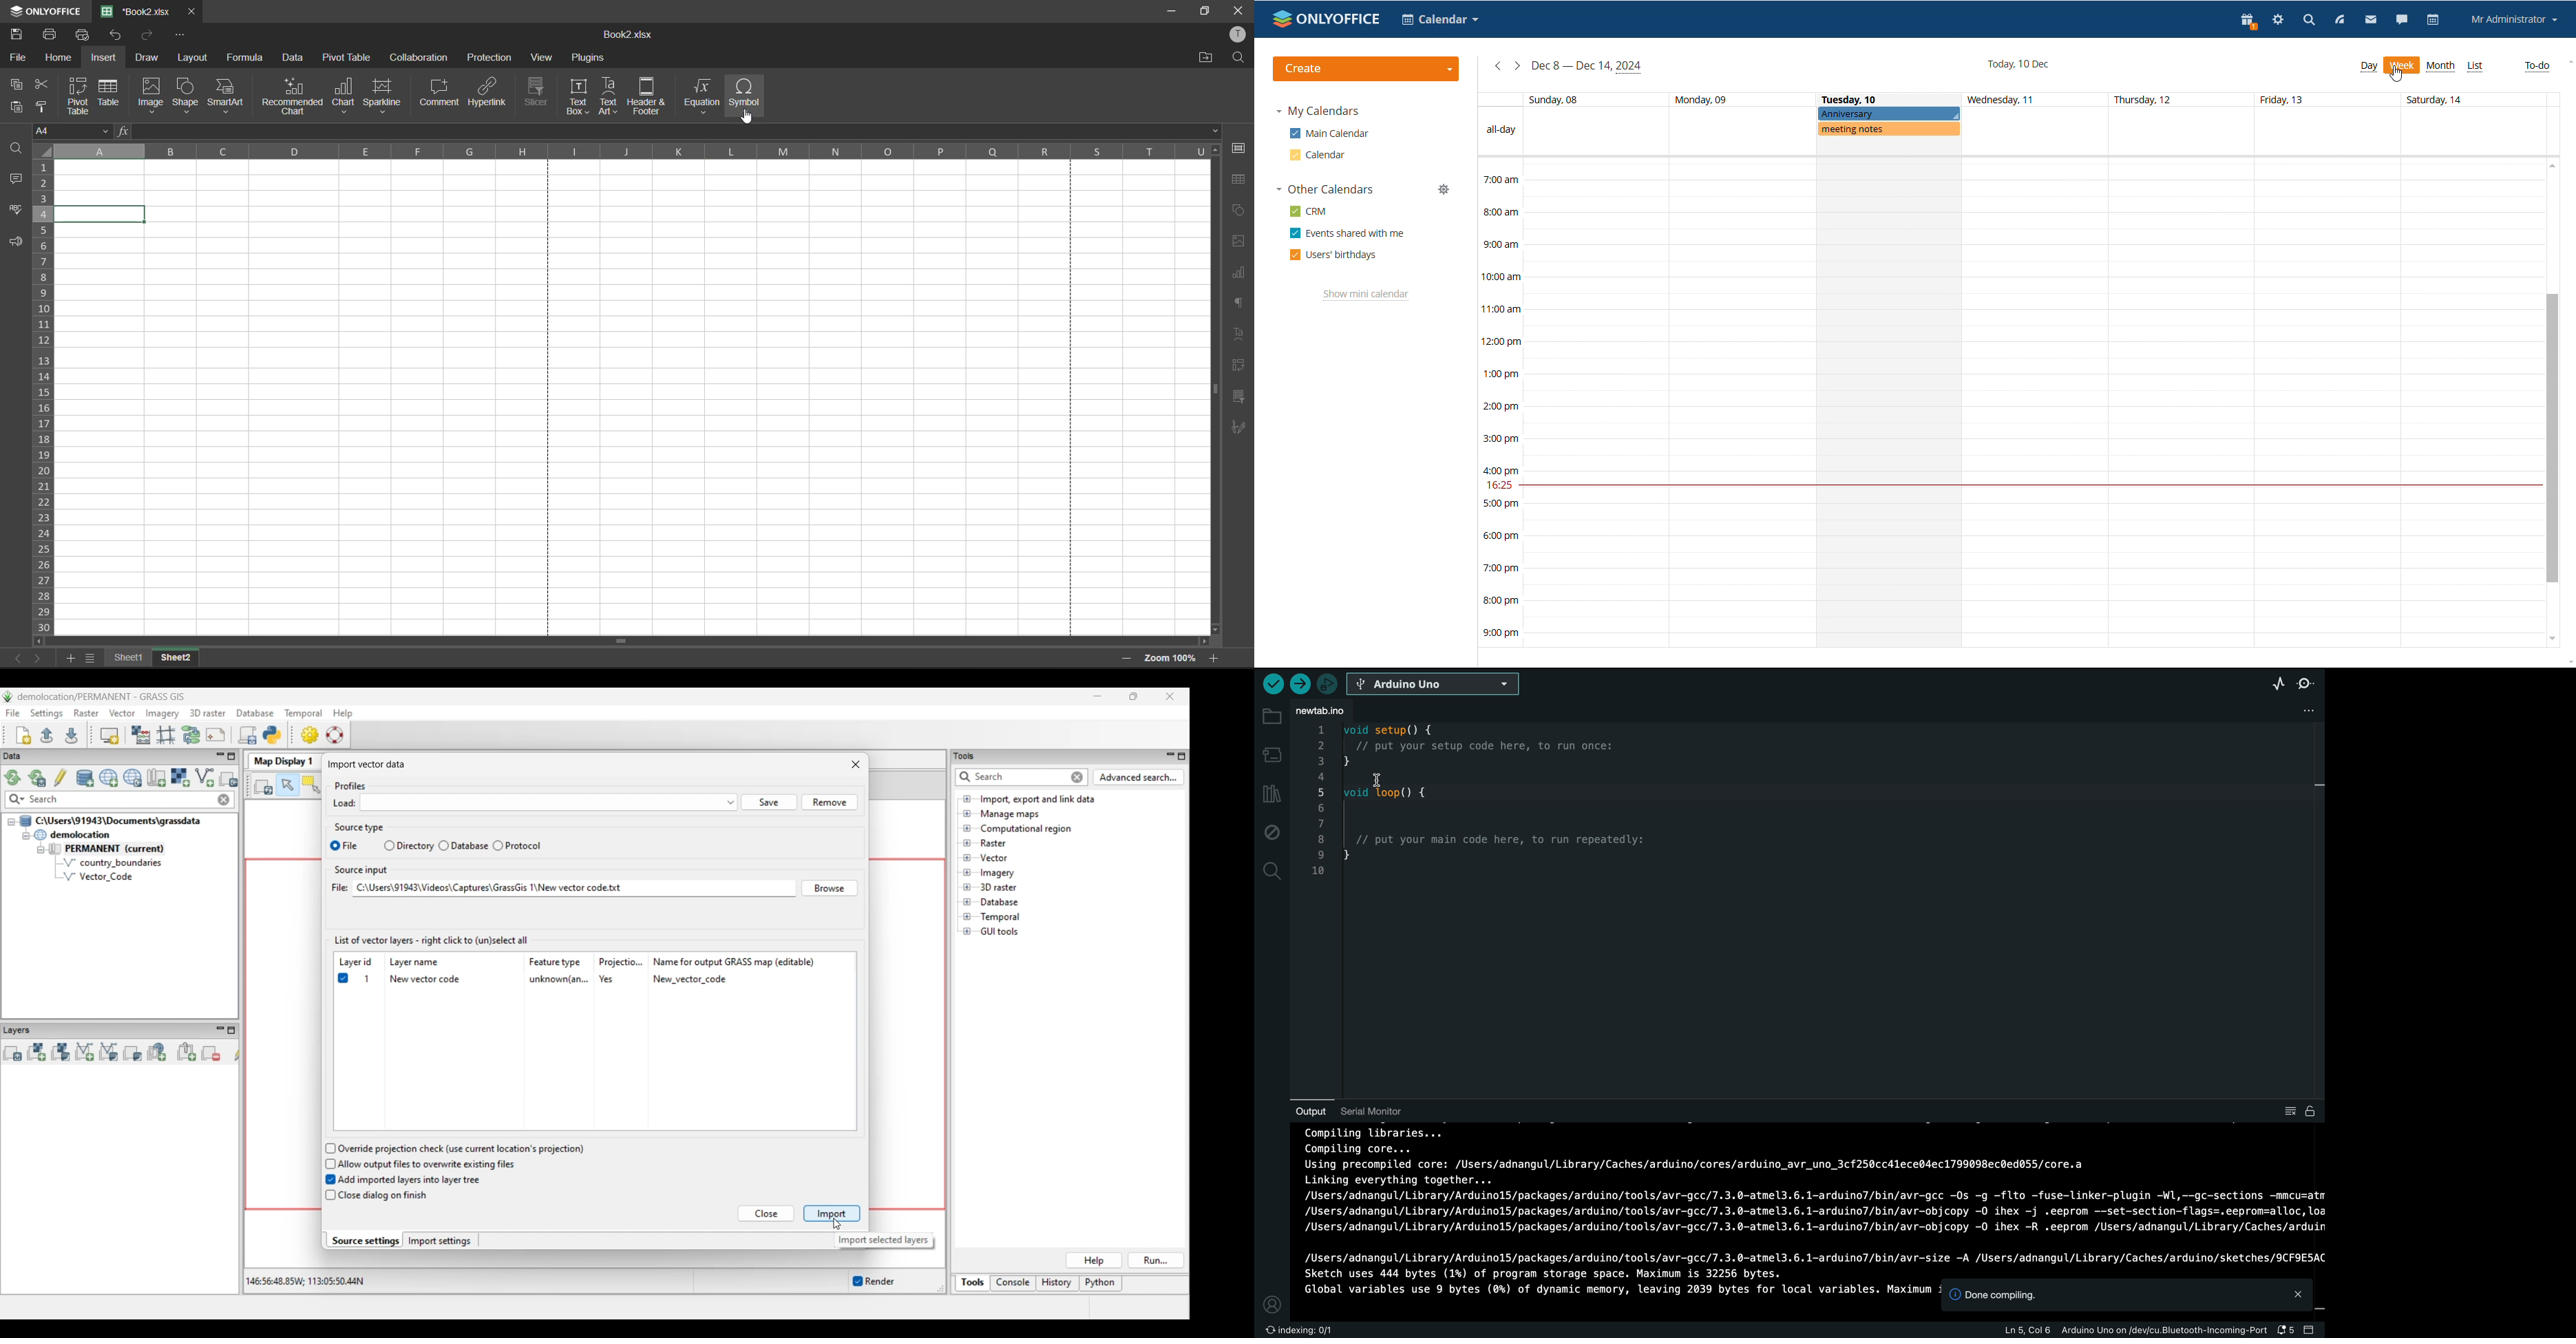 Image resolution: width=2576 pixels, height=1344 pixels. What do you see at coordinates (1325, 190) in the screenshot?
I see `other calendars` at bounding box center [1325, 190].